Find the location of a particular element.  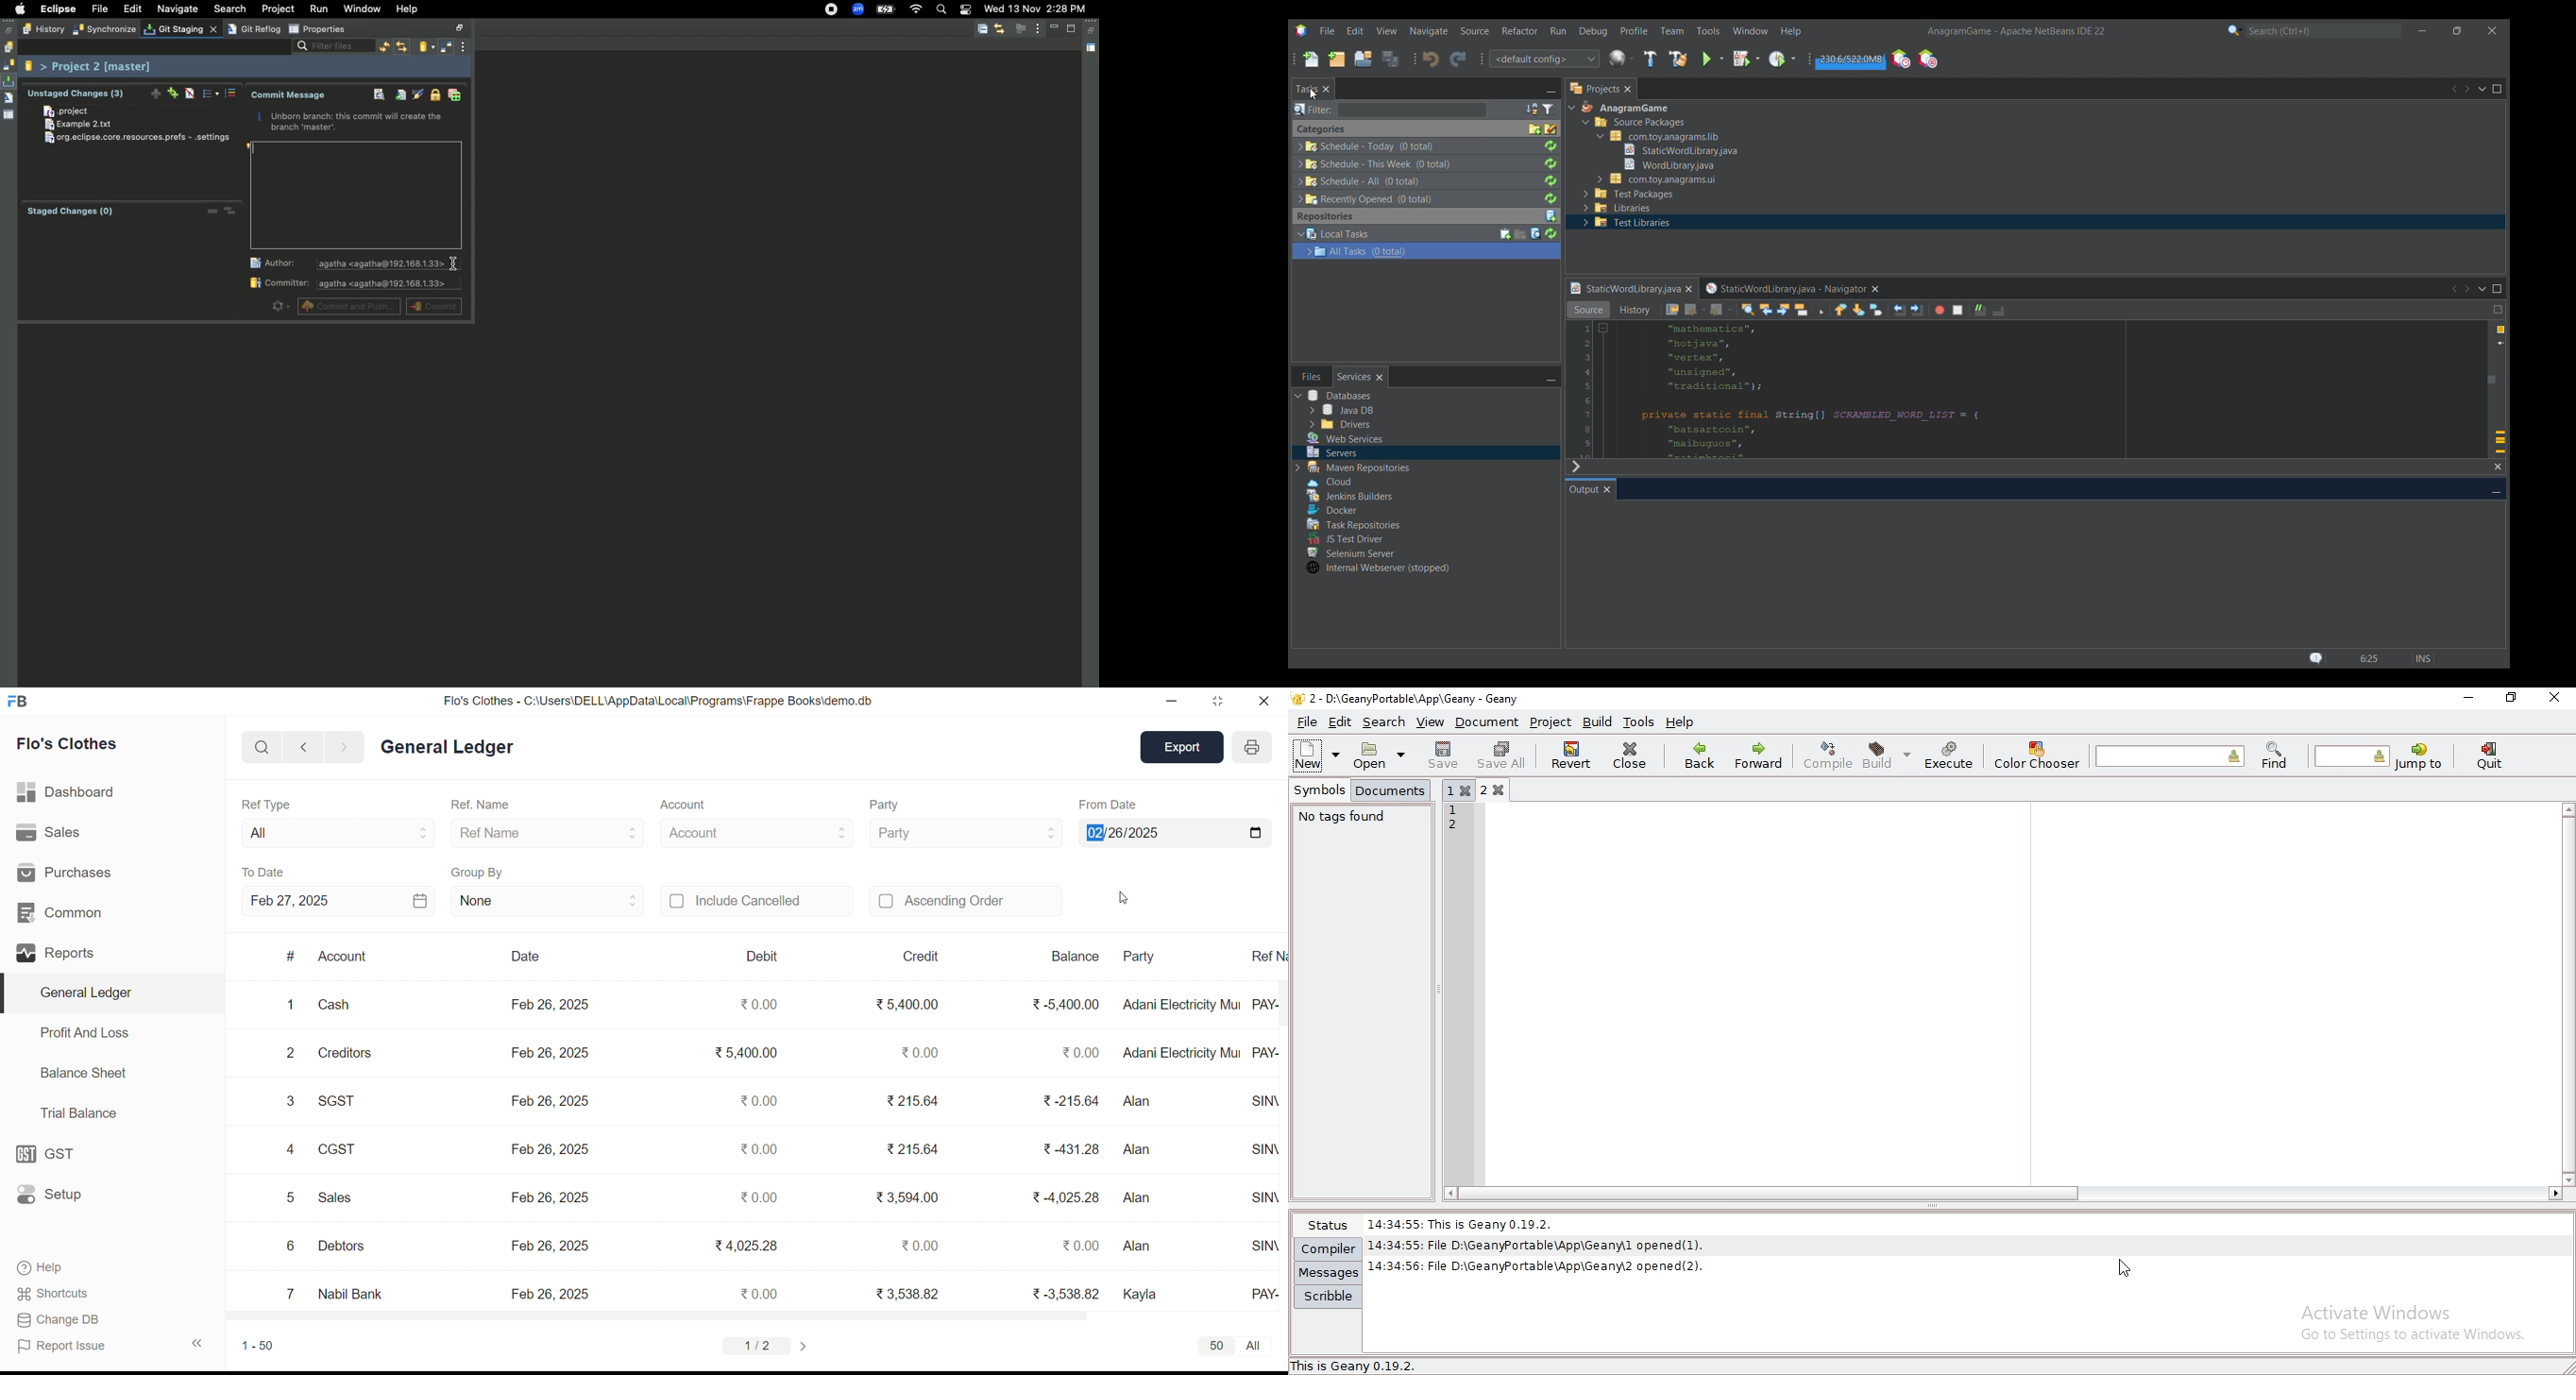

General Ledger is located at coordinates (108, 993).